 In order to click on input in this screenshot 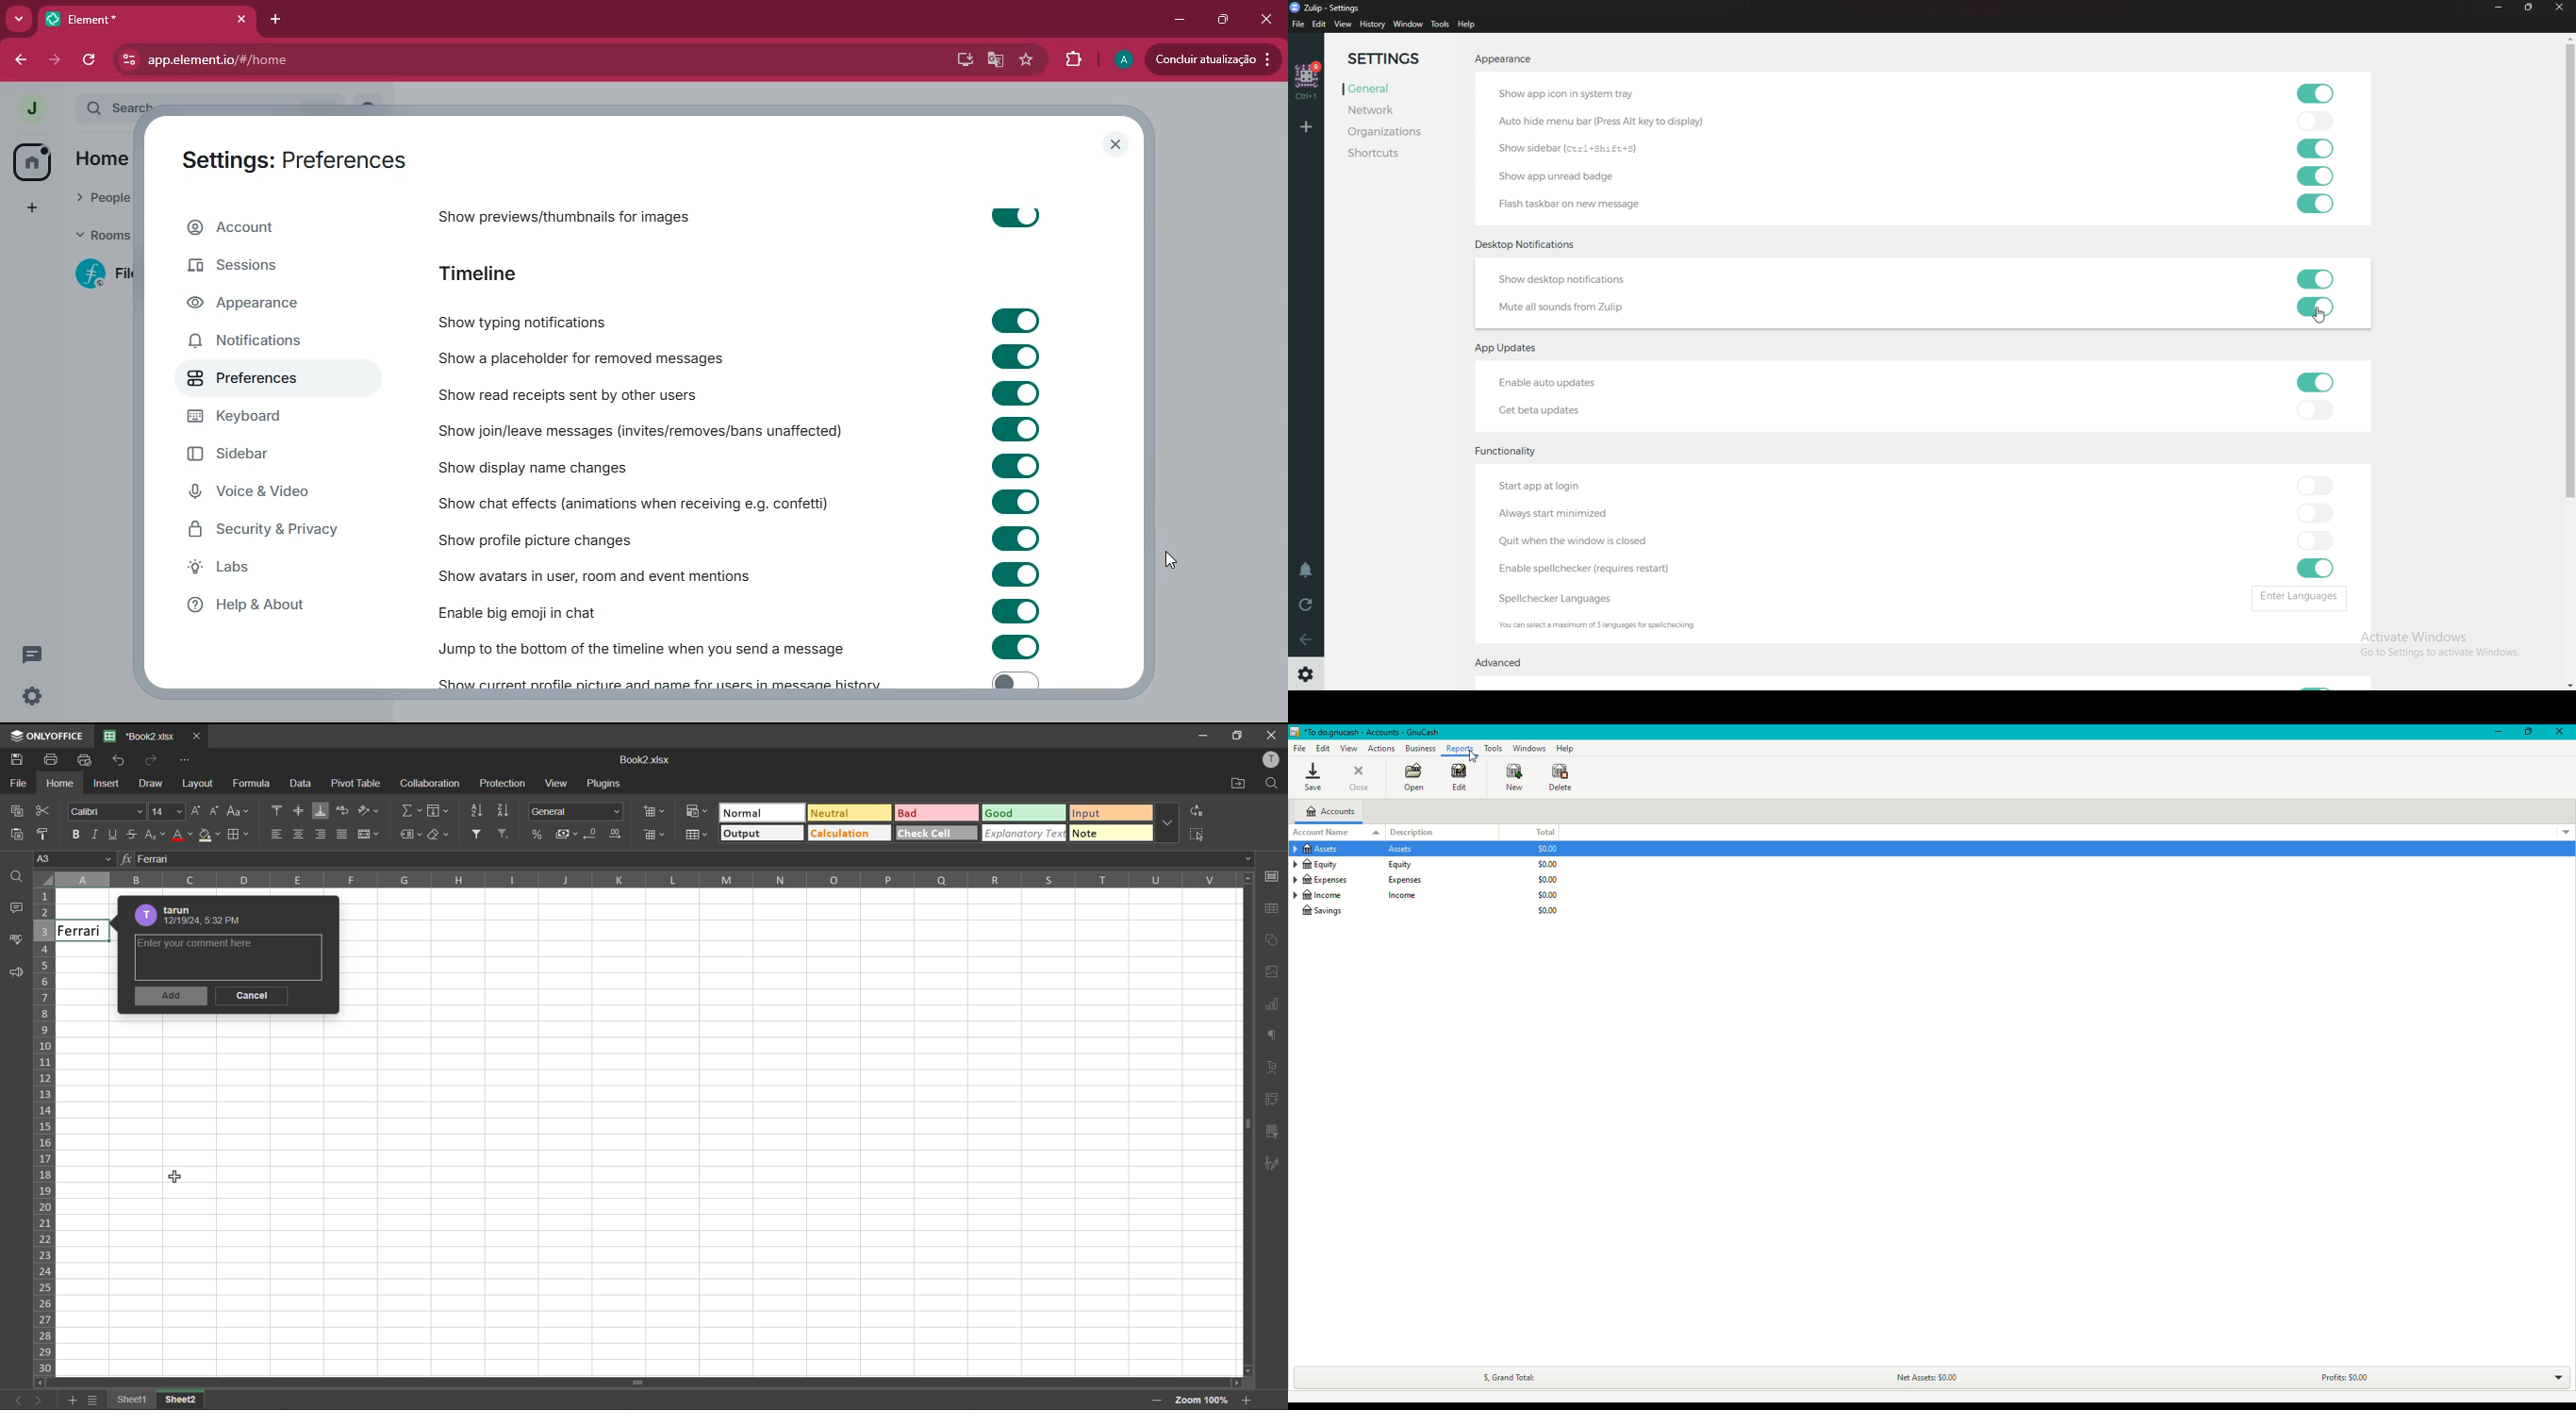, I will do `click(1114, 813)`.